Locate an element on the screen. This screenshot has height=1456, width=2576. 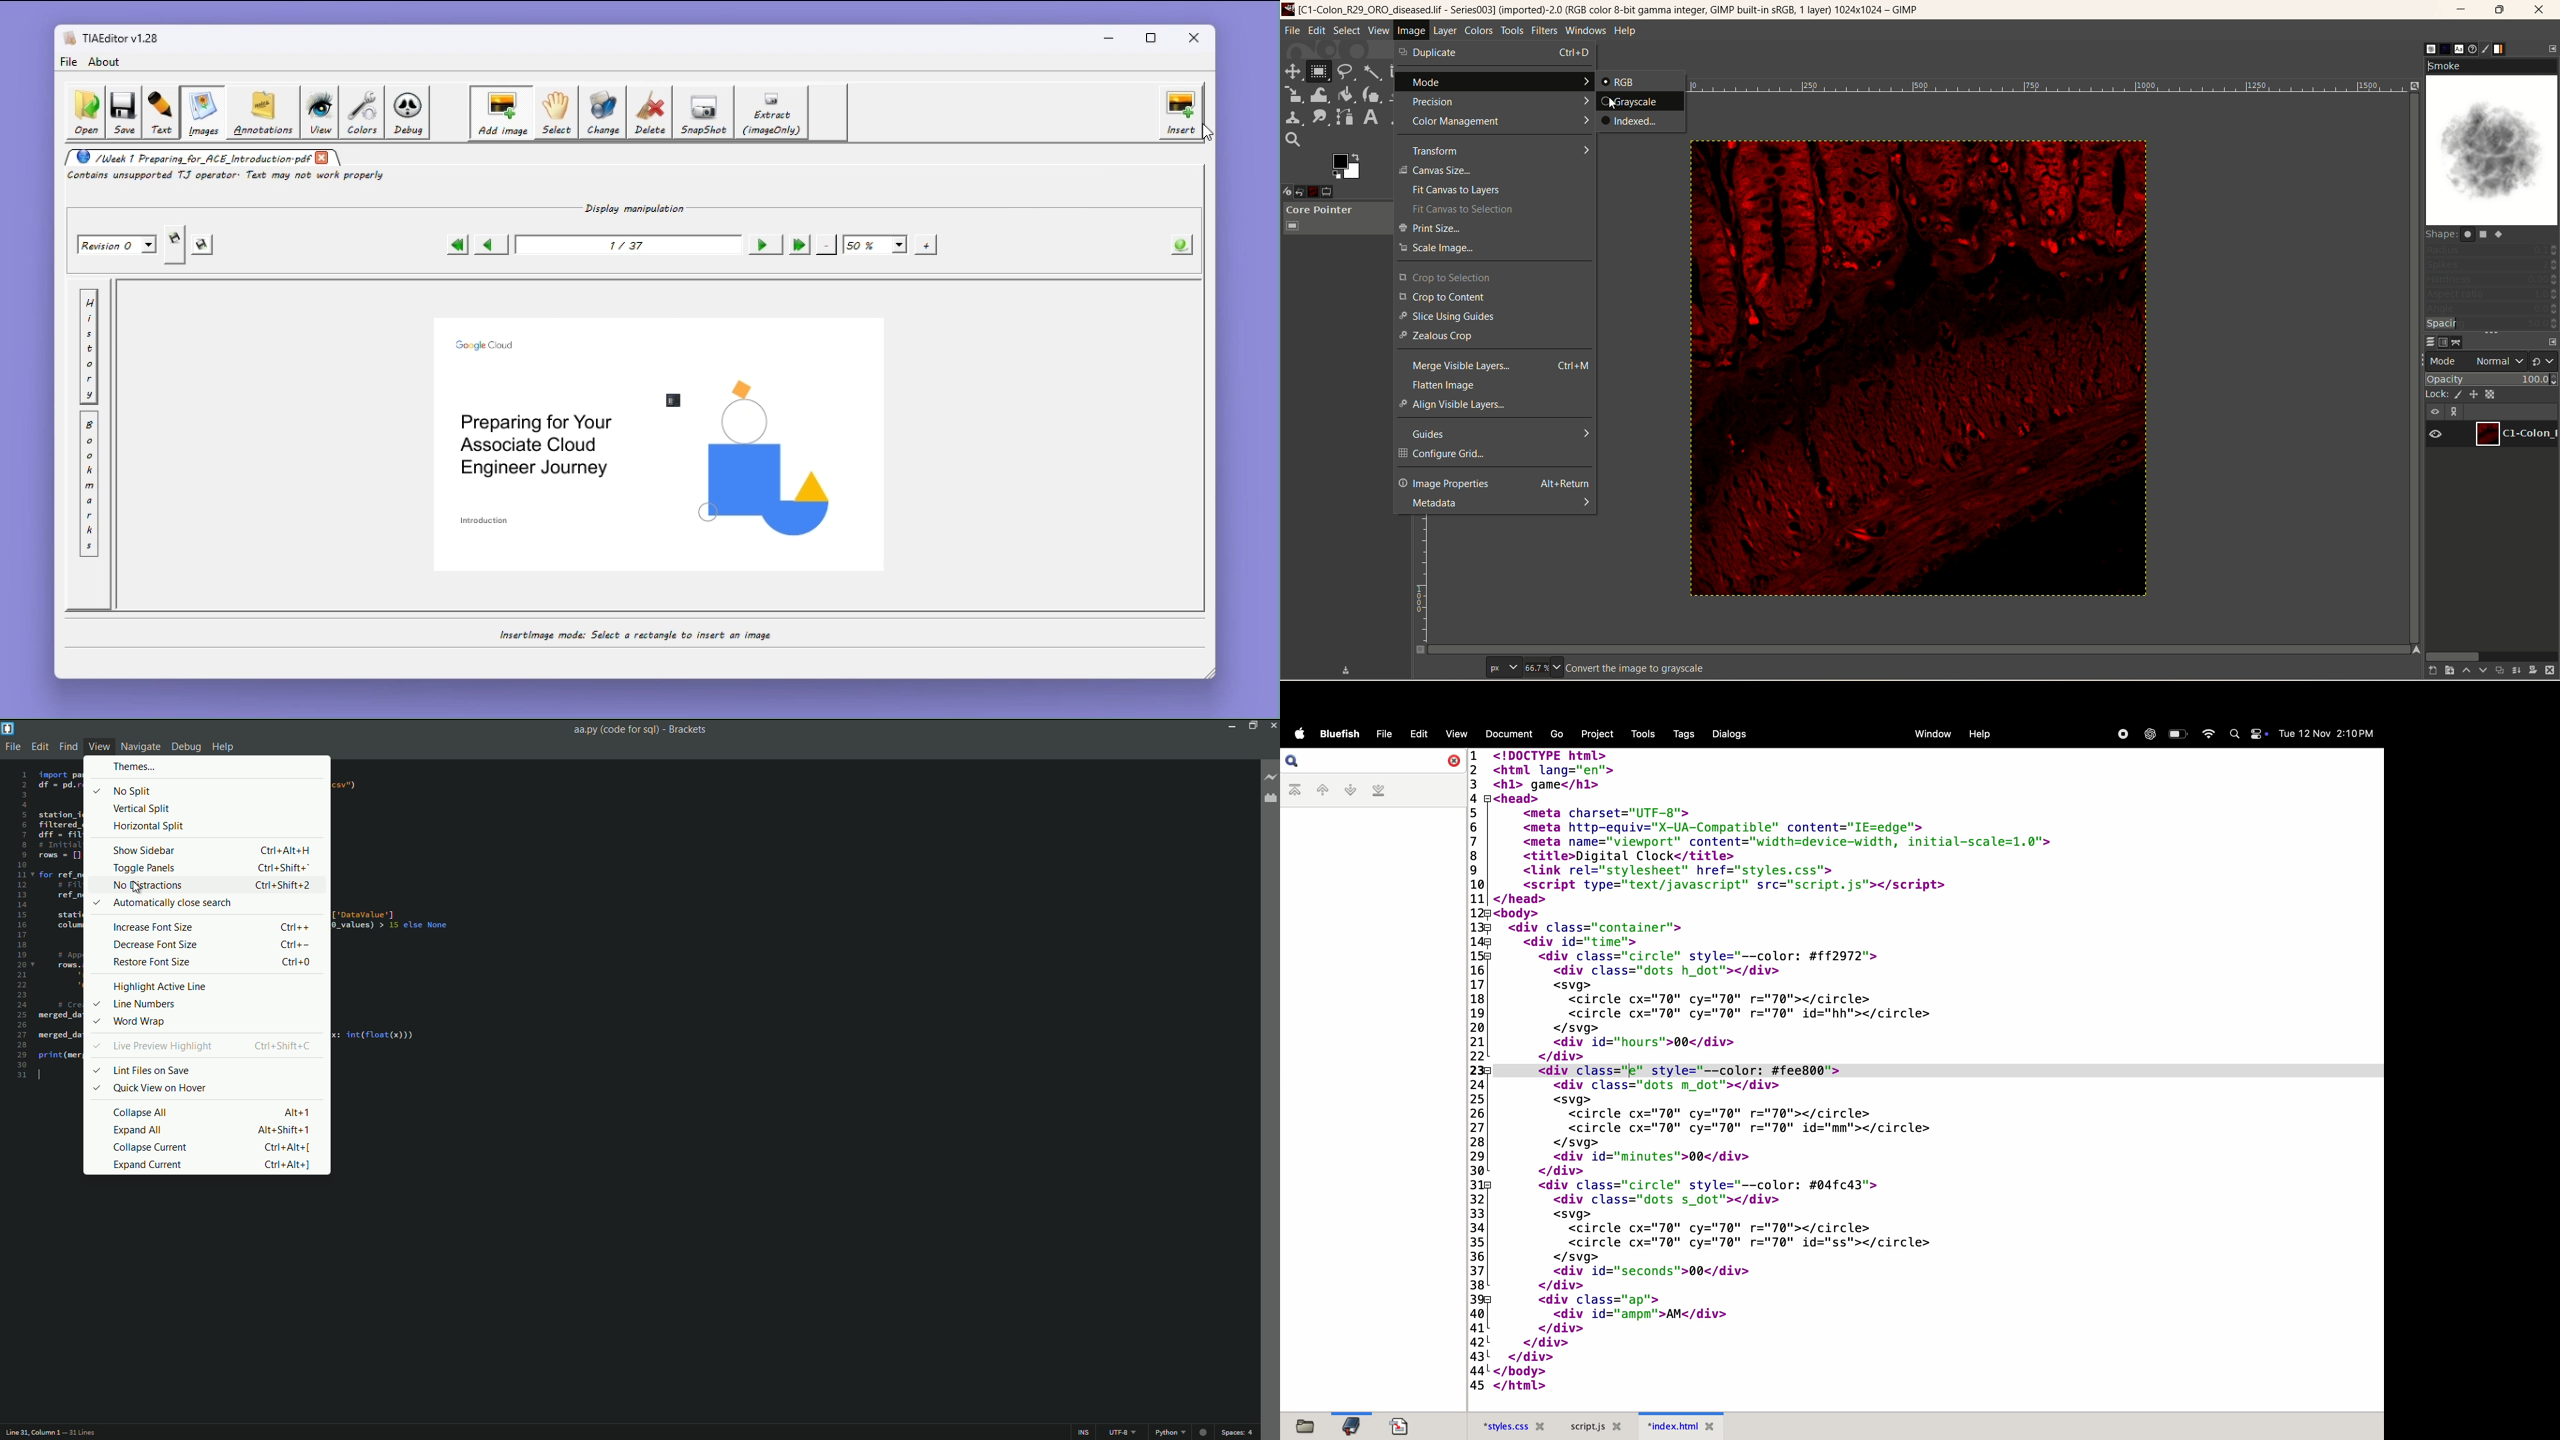
last bookmark is located at coordinates (1380, 790).